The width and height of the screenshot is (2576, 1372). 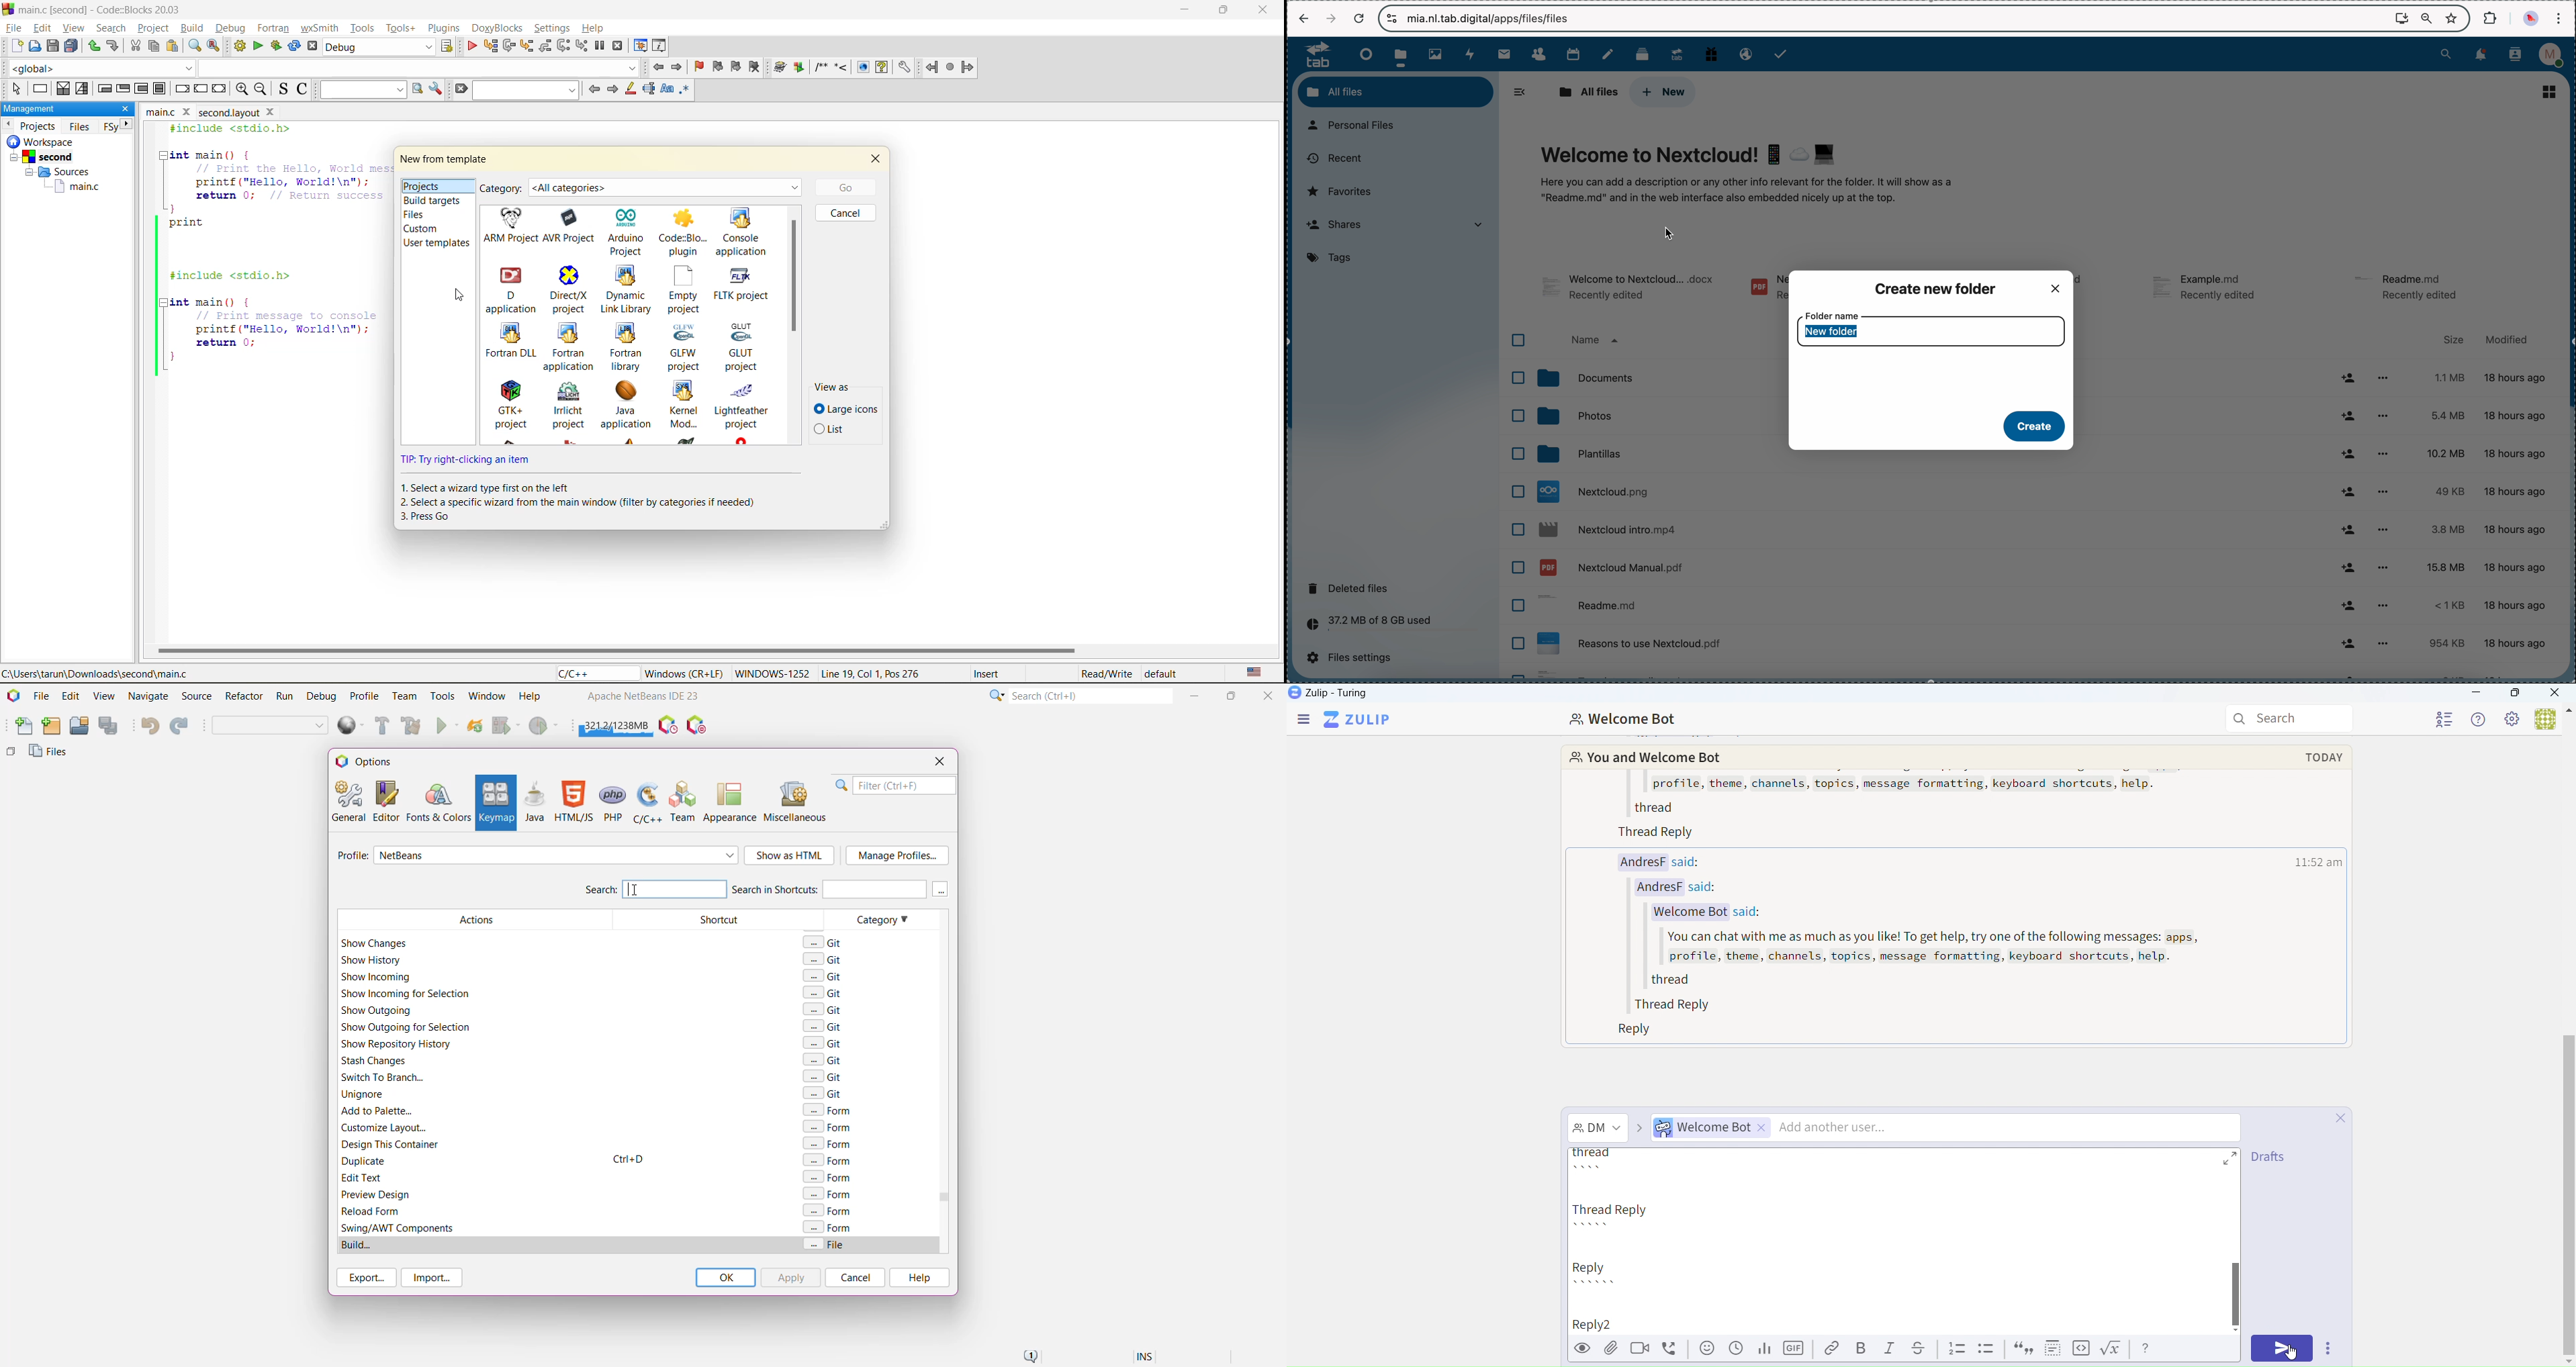 I want to click on documents, so click(x=1657, y=377).